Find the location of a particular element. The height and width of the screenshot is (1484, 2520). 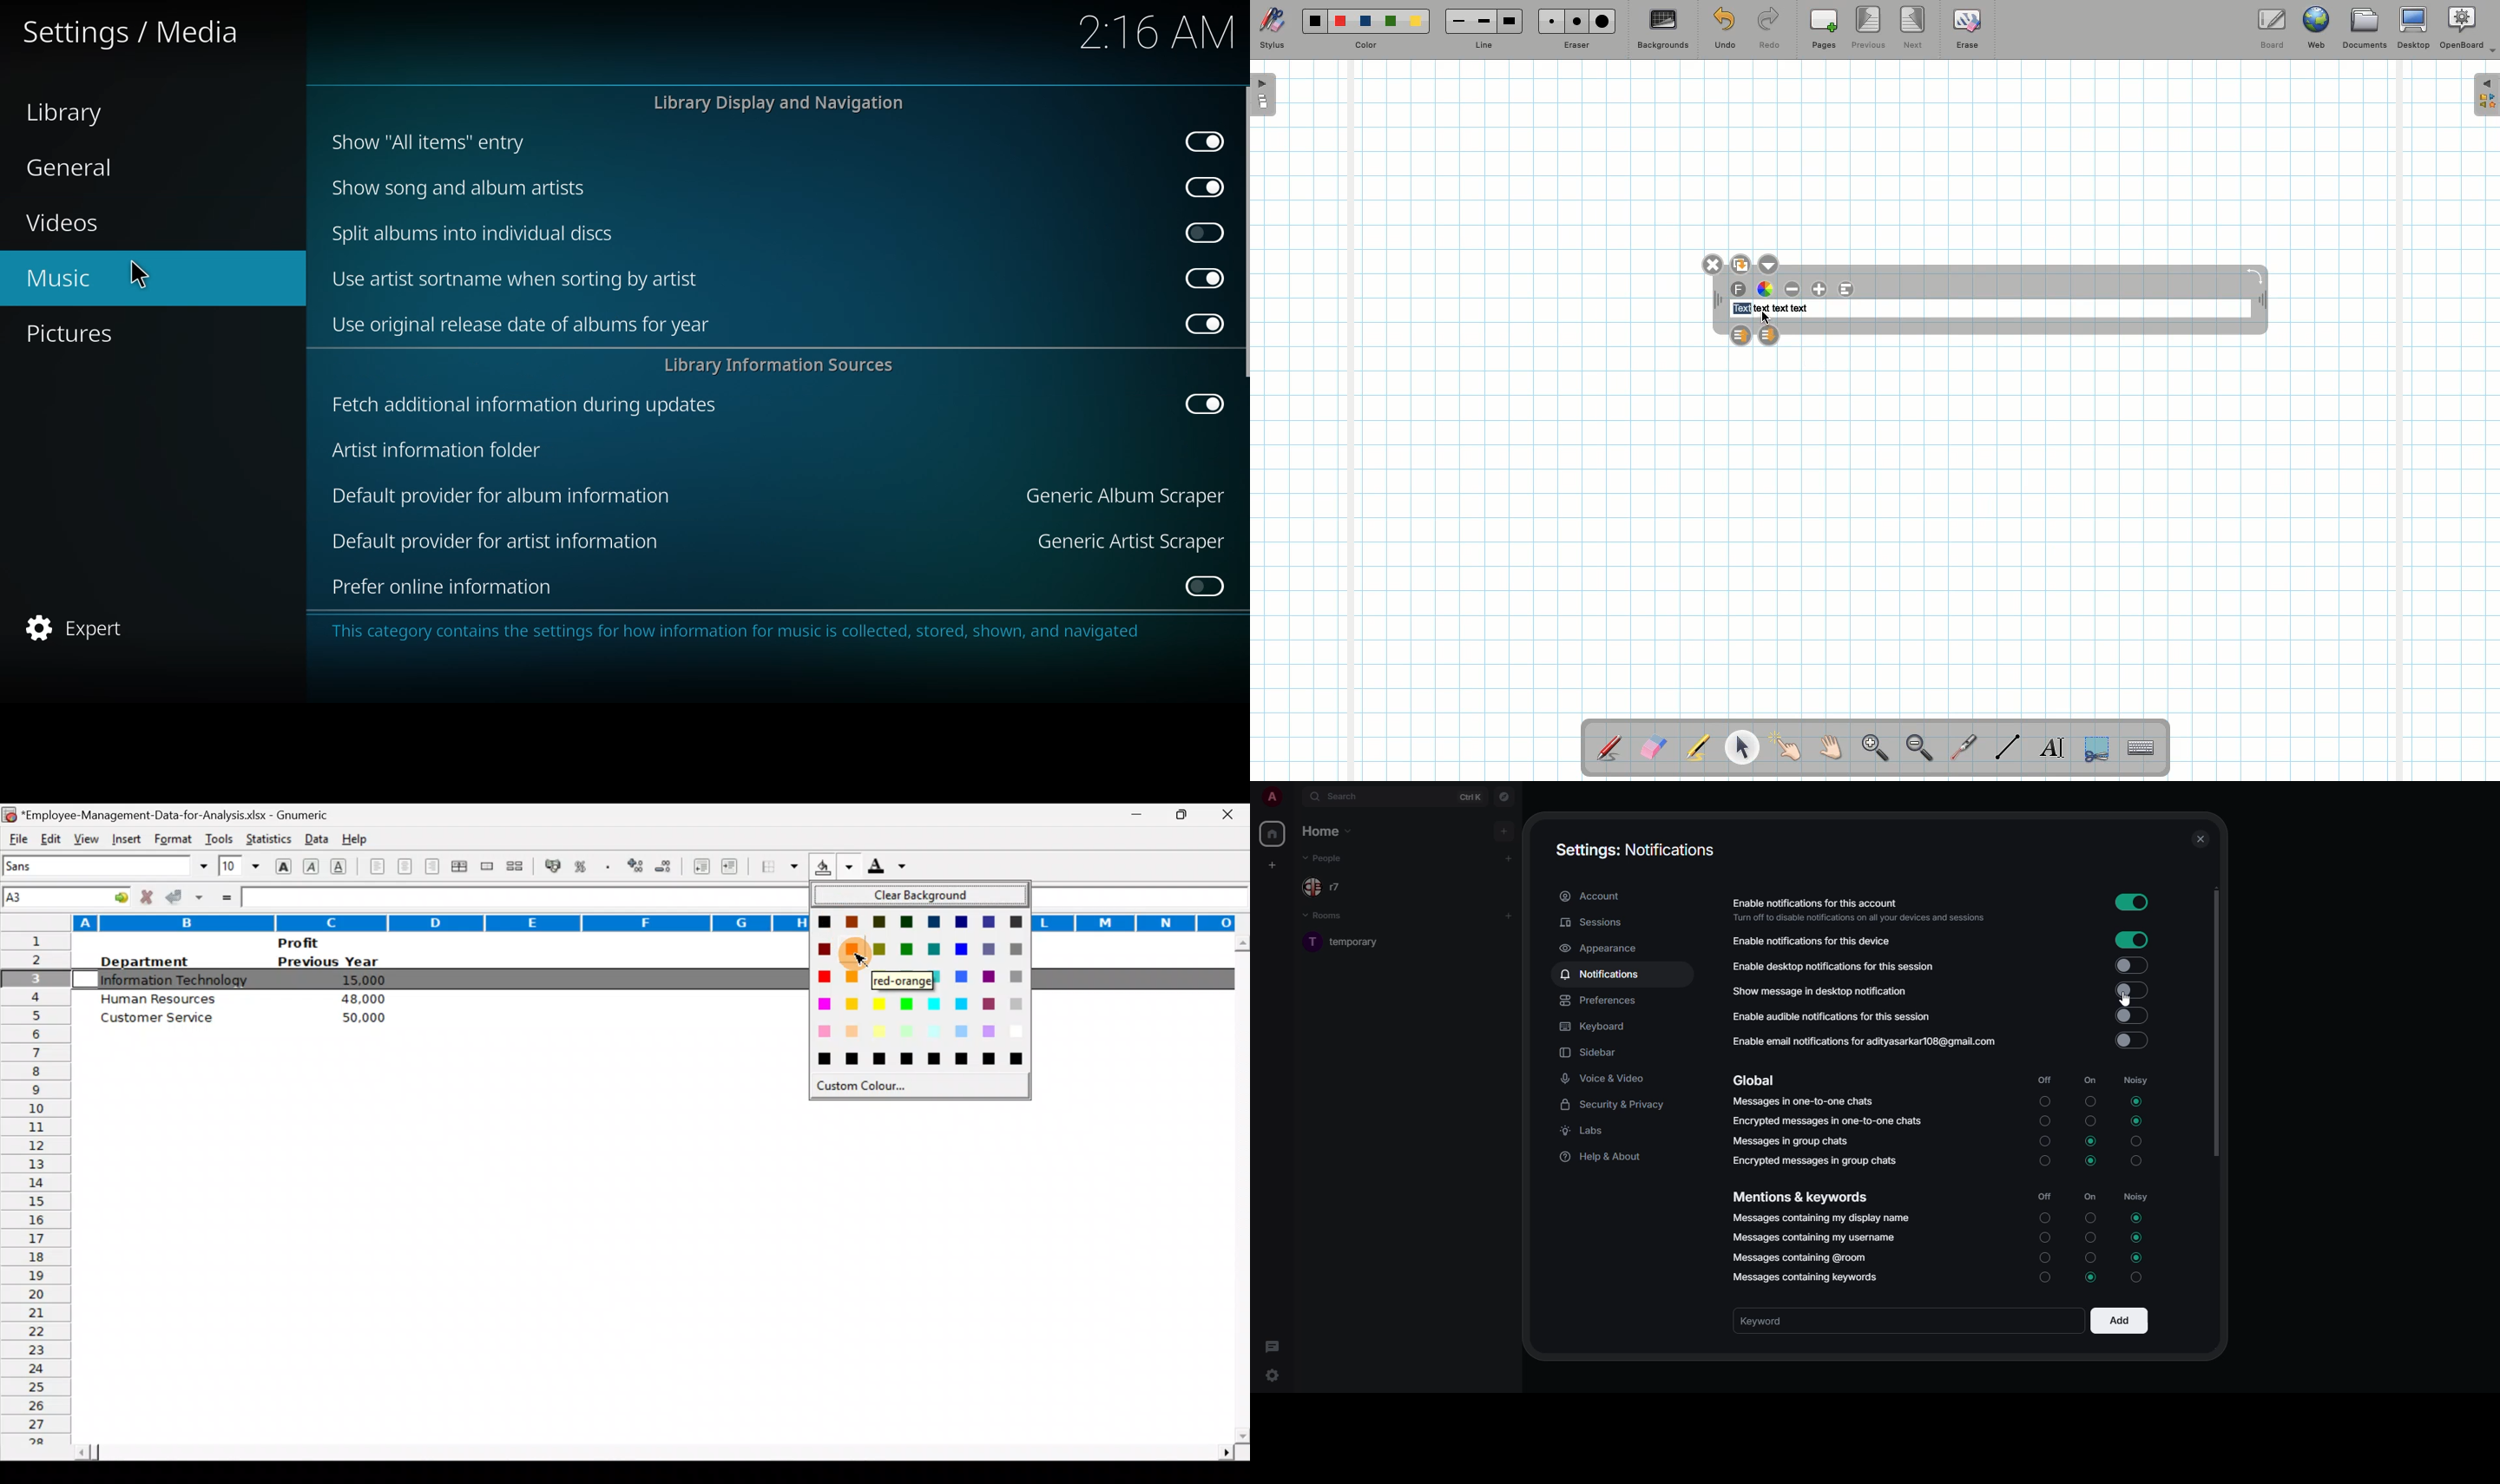

library display and navigation is located at coordinates (781, 103).